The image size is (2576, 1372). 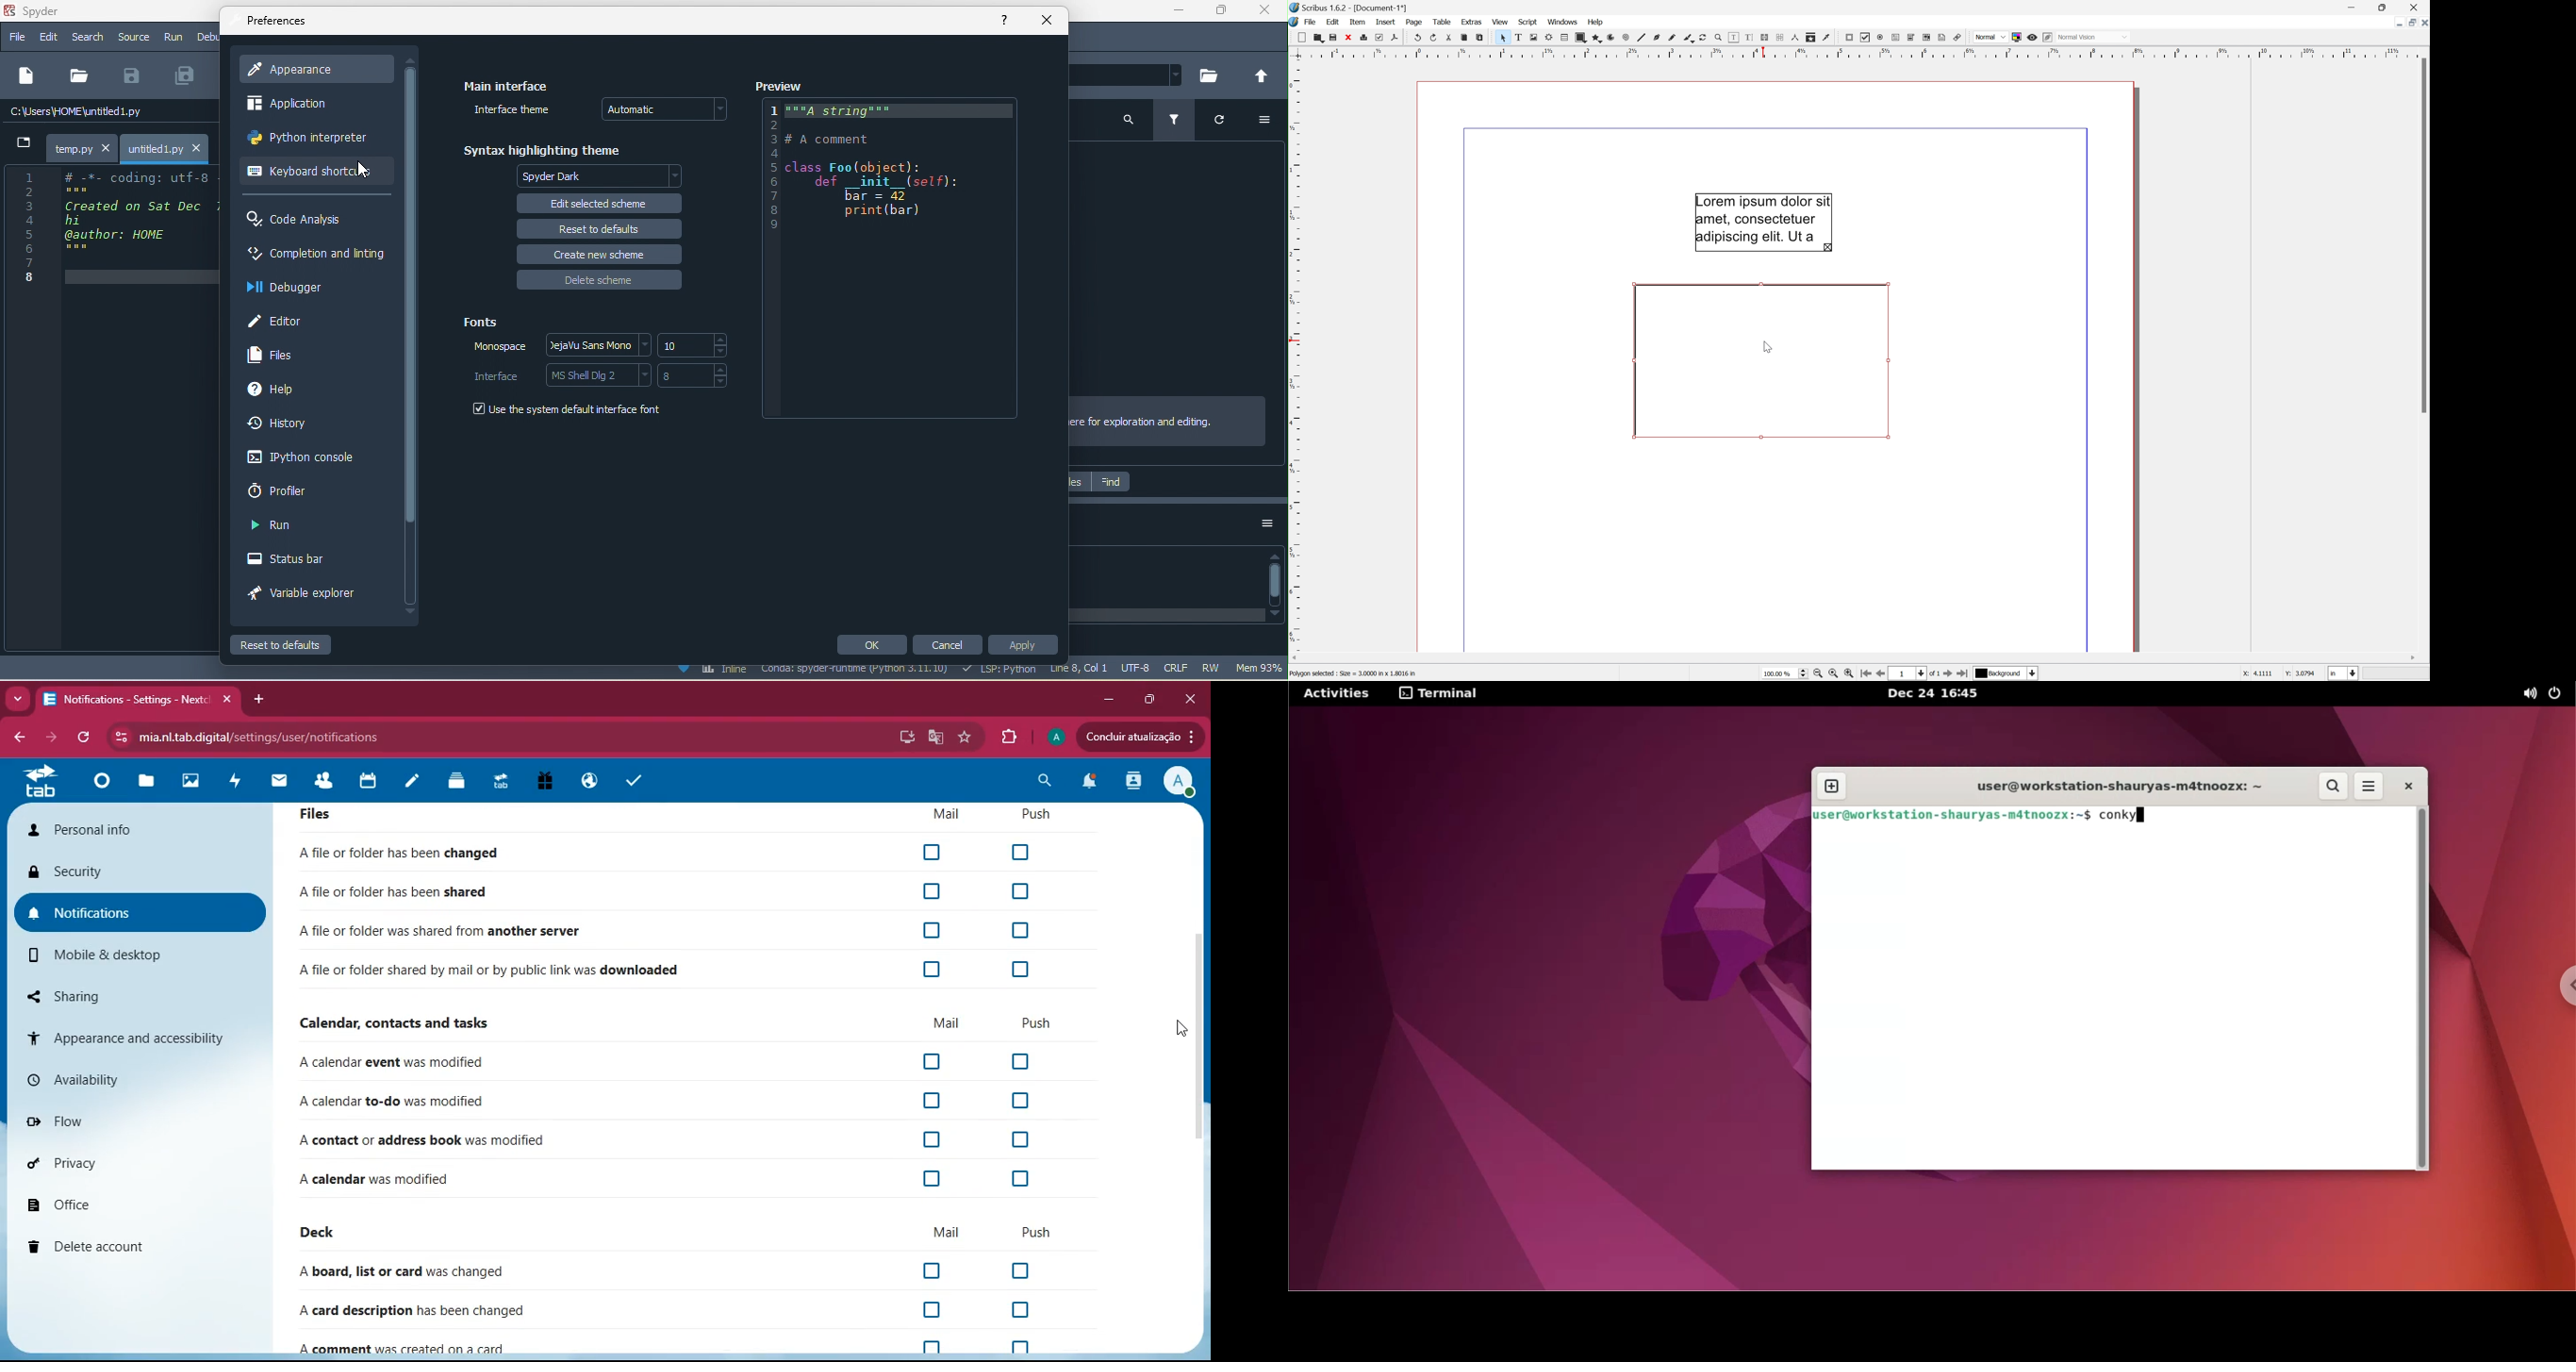 What do you see at coordinates (941, 1233) in the screenshot?
I see `mail` at bounding box center [941, 1233].